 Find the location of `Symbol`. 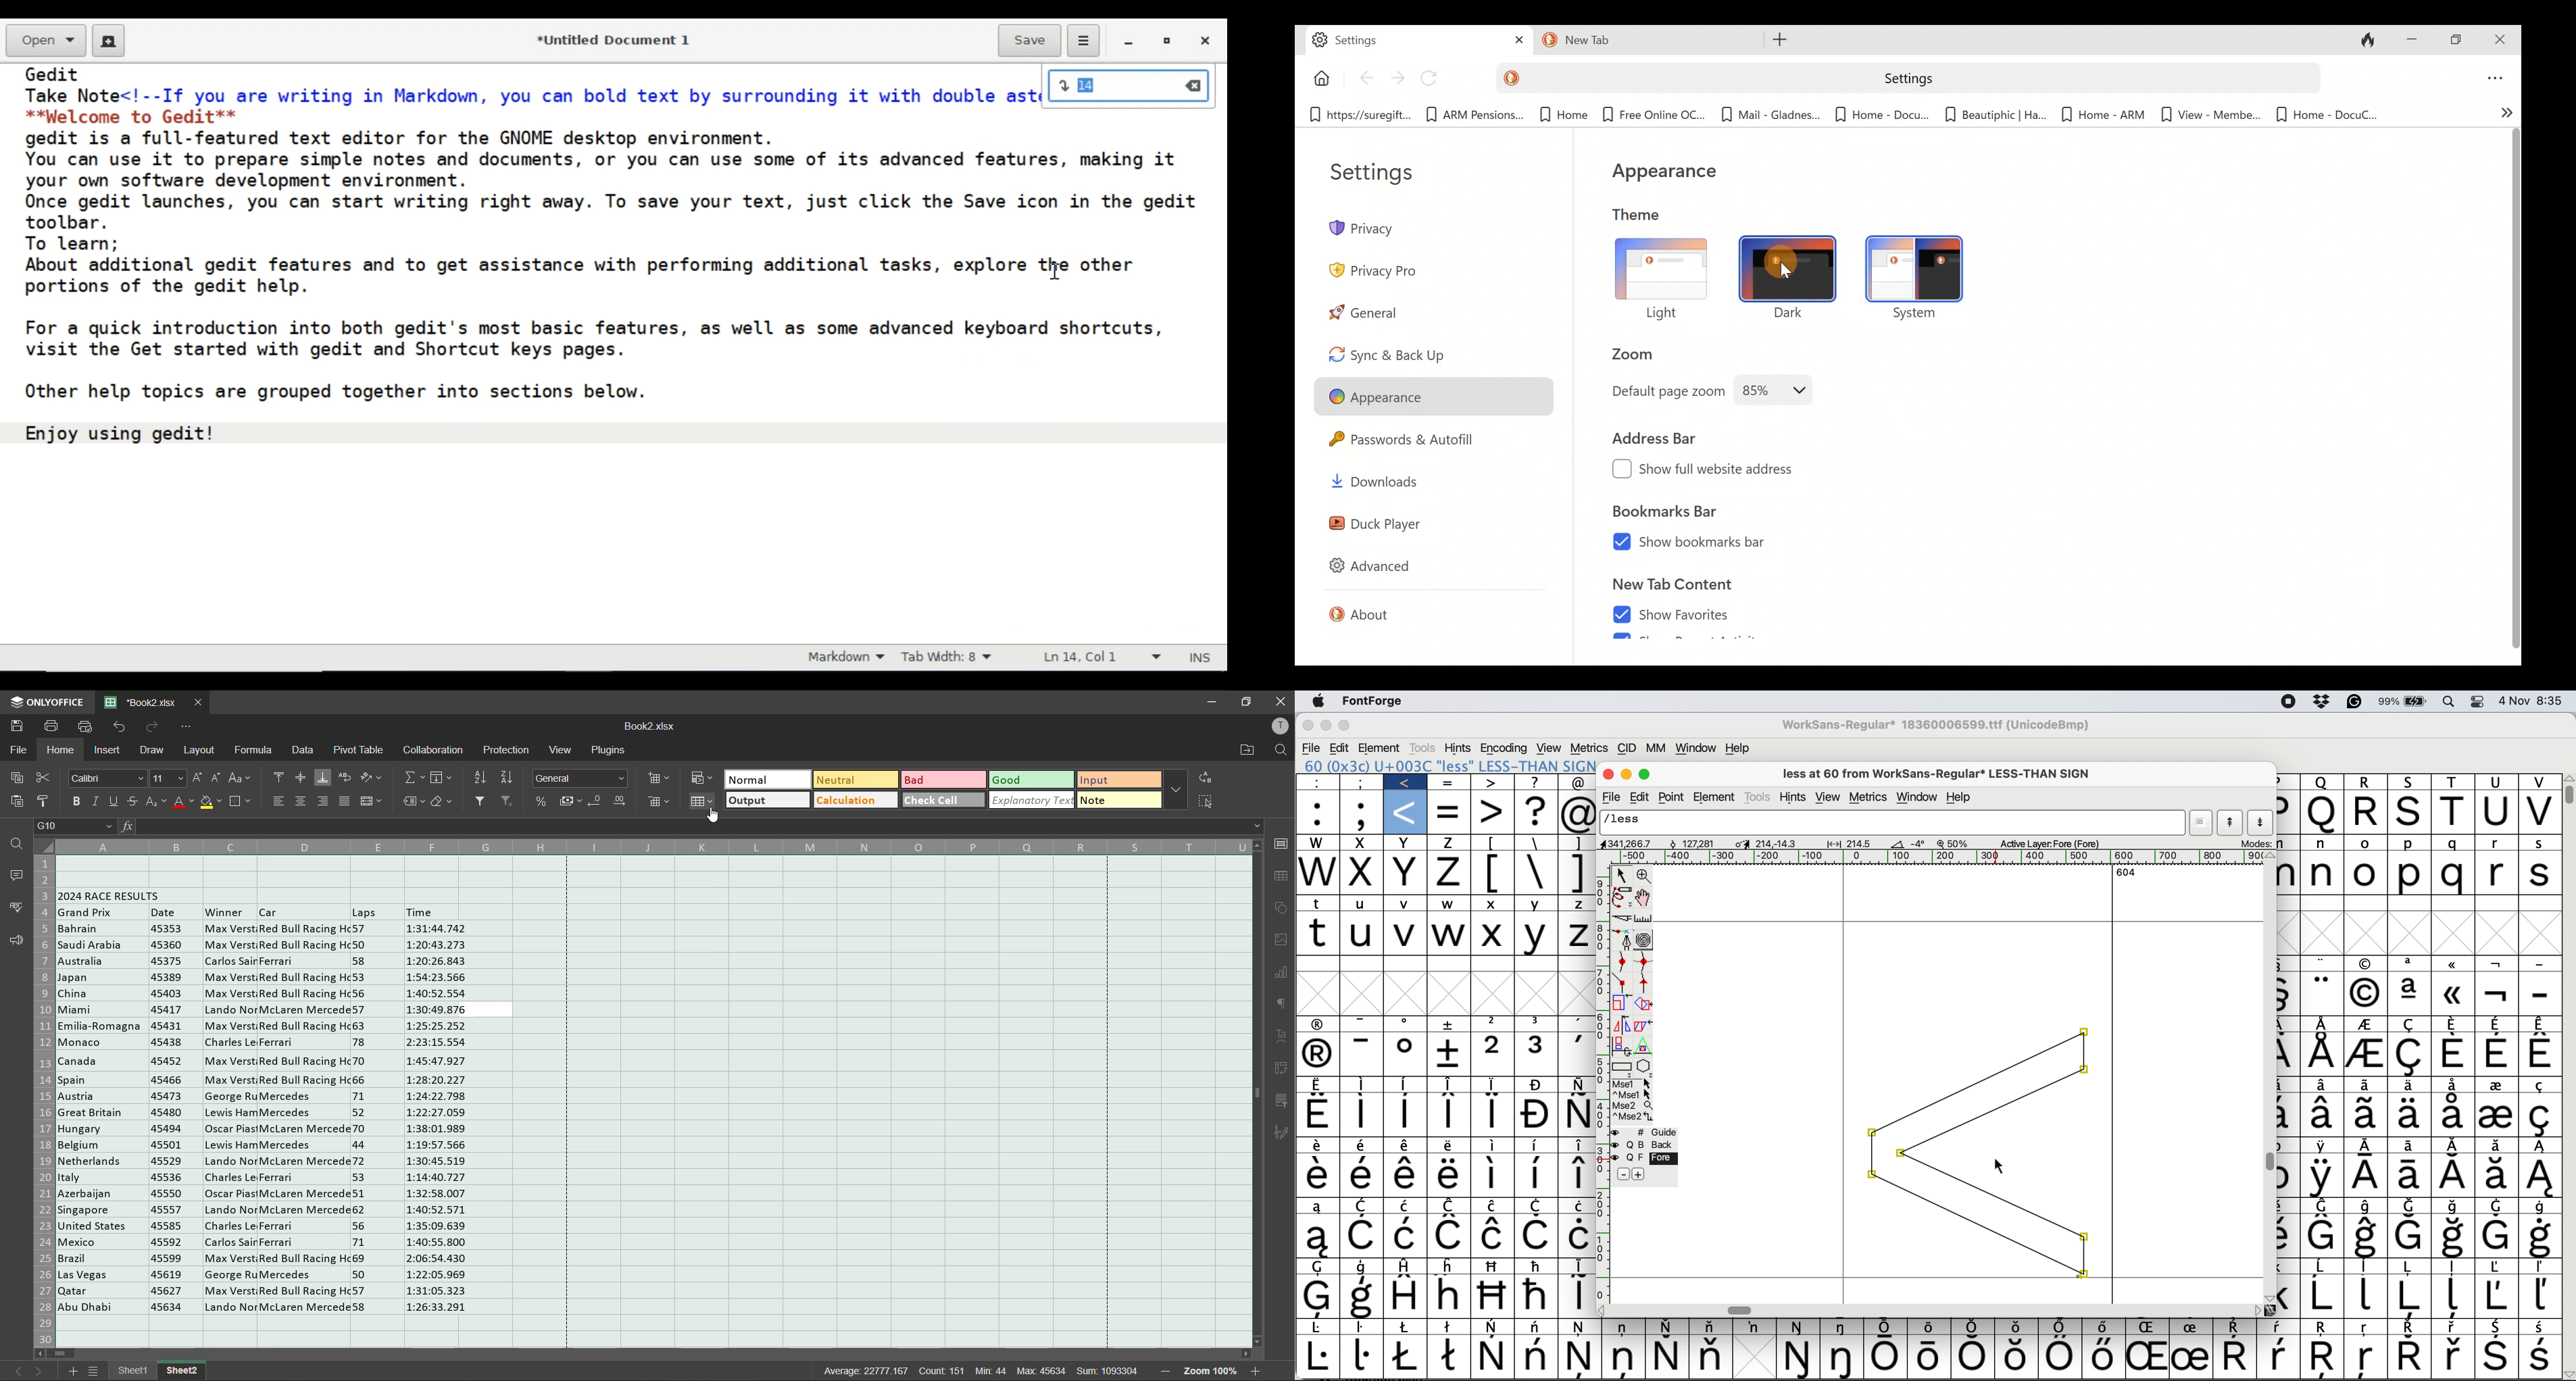

Symbol is located at coordinates (2541, 1147).